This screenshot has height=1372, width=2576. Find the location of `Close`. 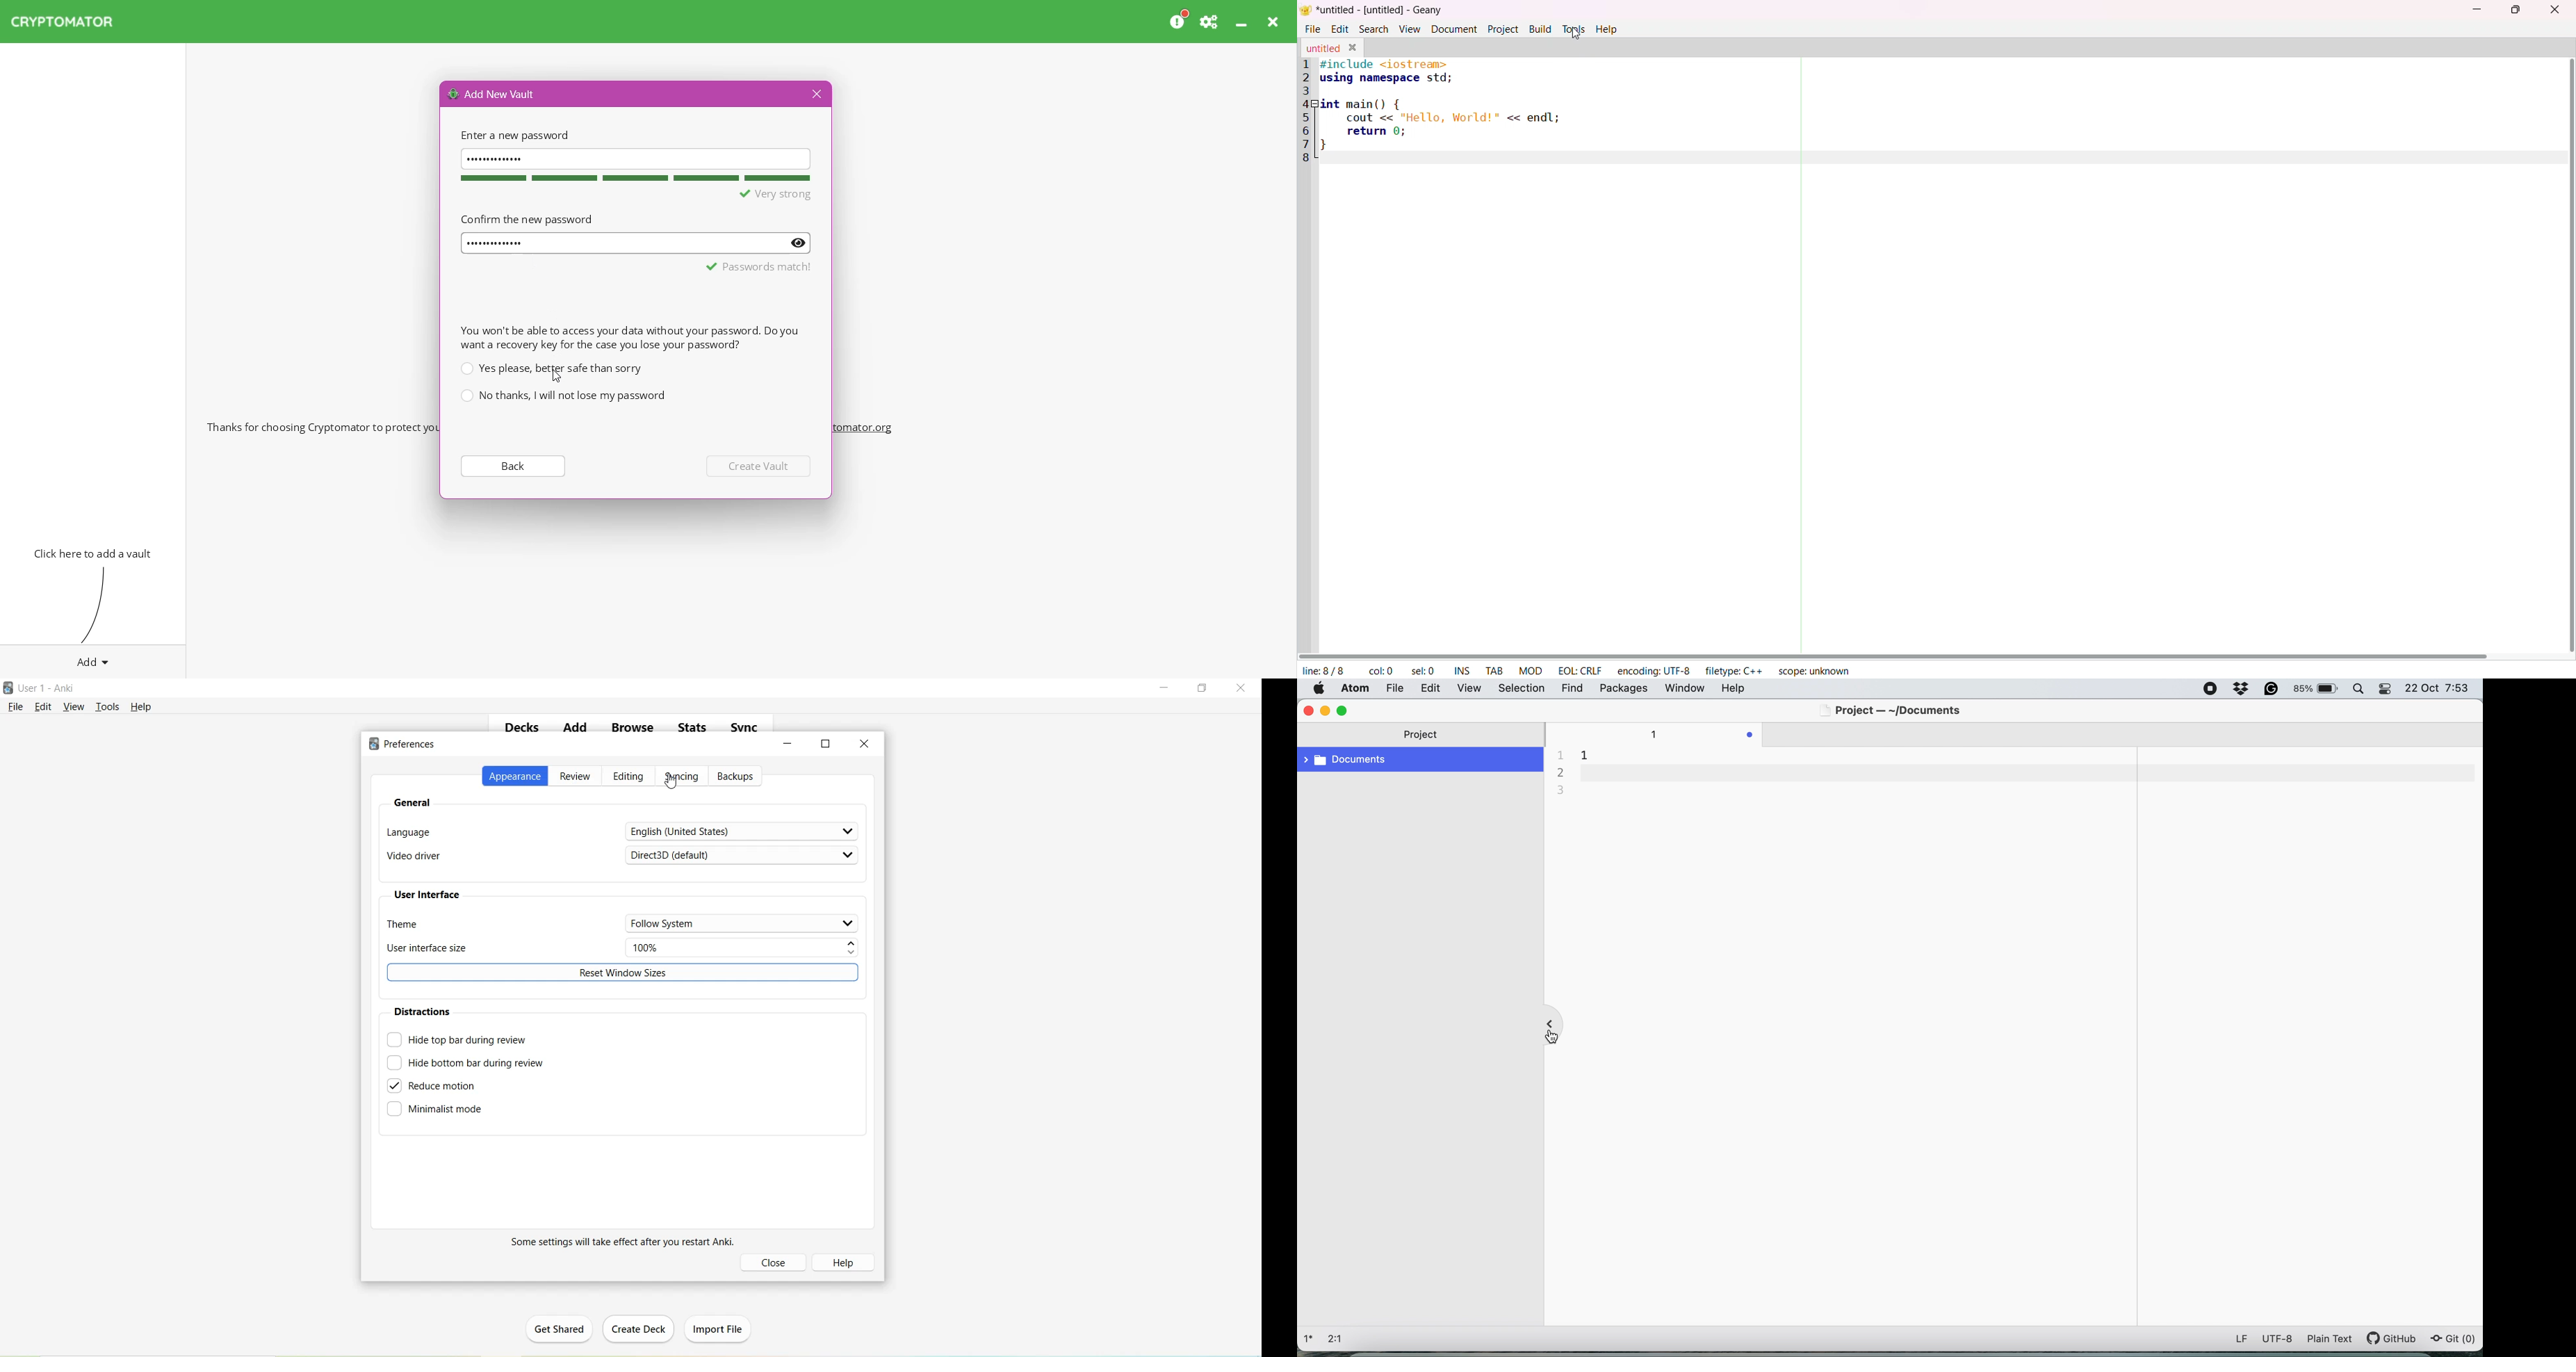

Close is located at coordinates (865, 744).